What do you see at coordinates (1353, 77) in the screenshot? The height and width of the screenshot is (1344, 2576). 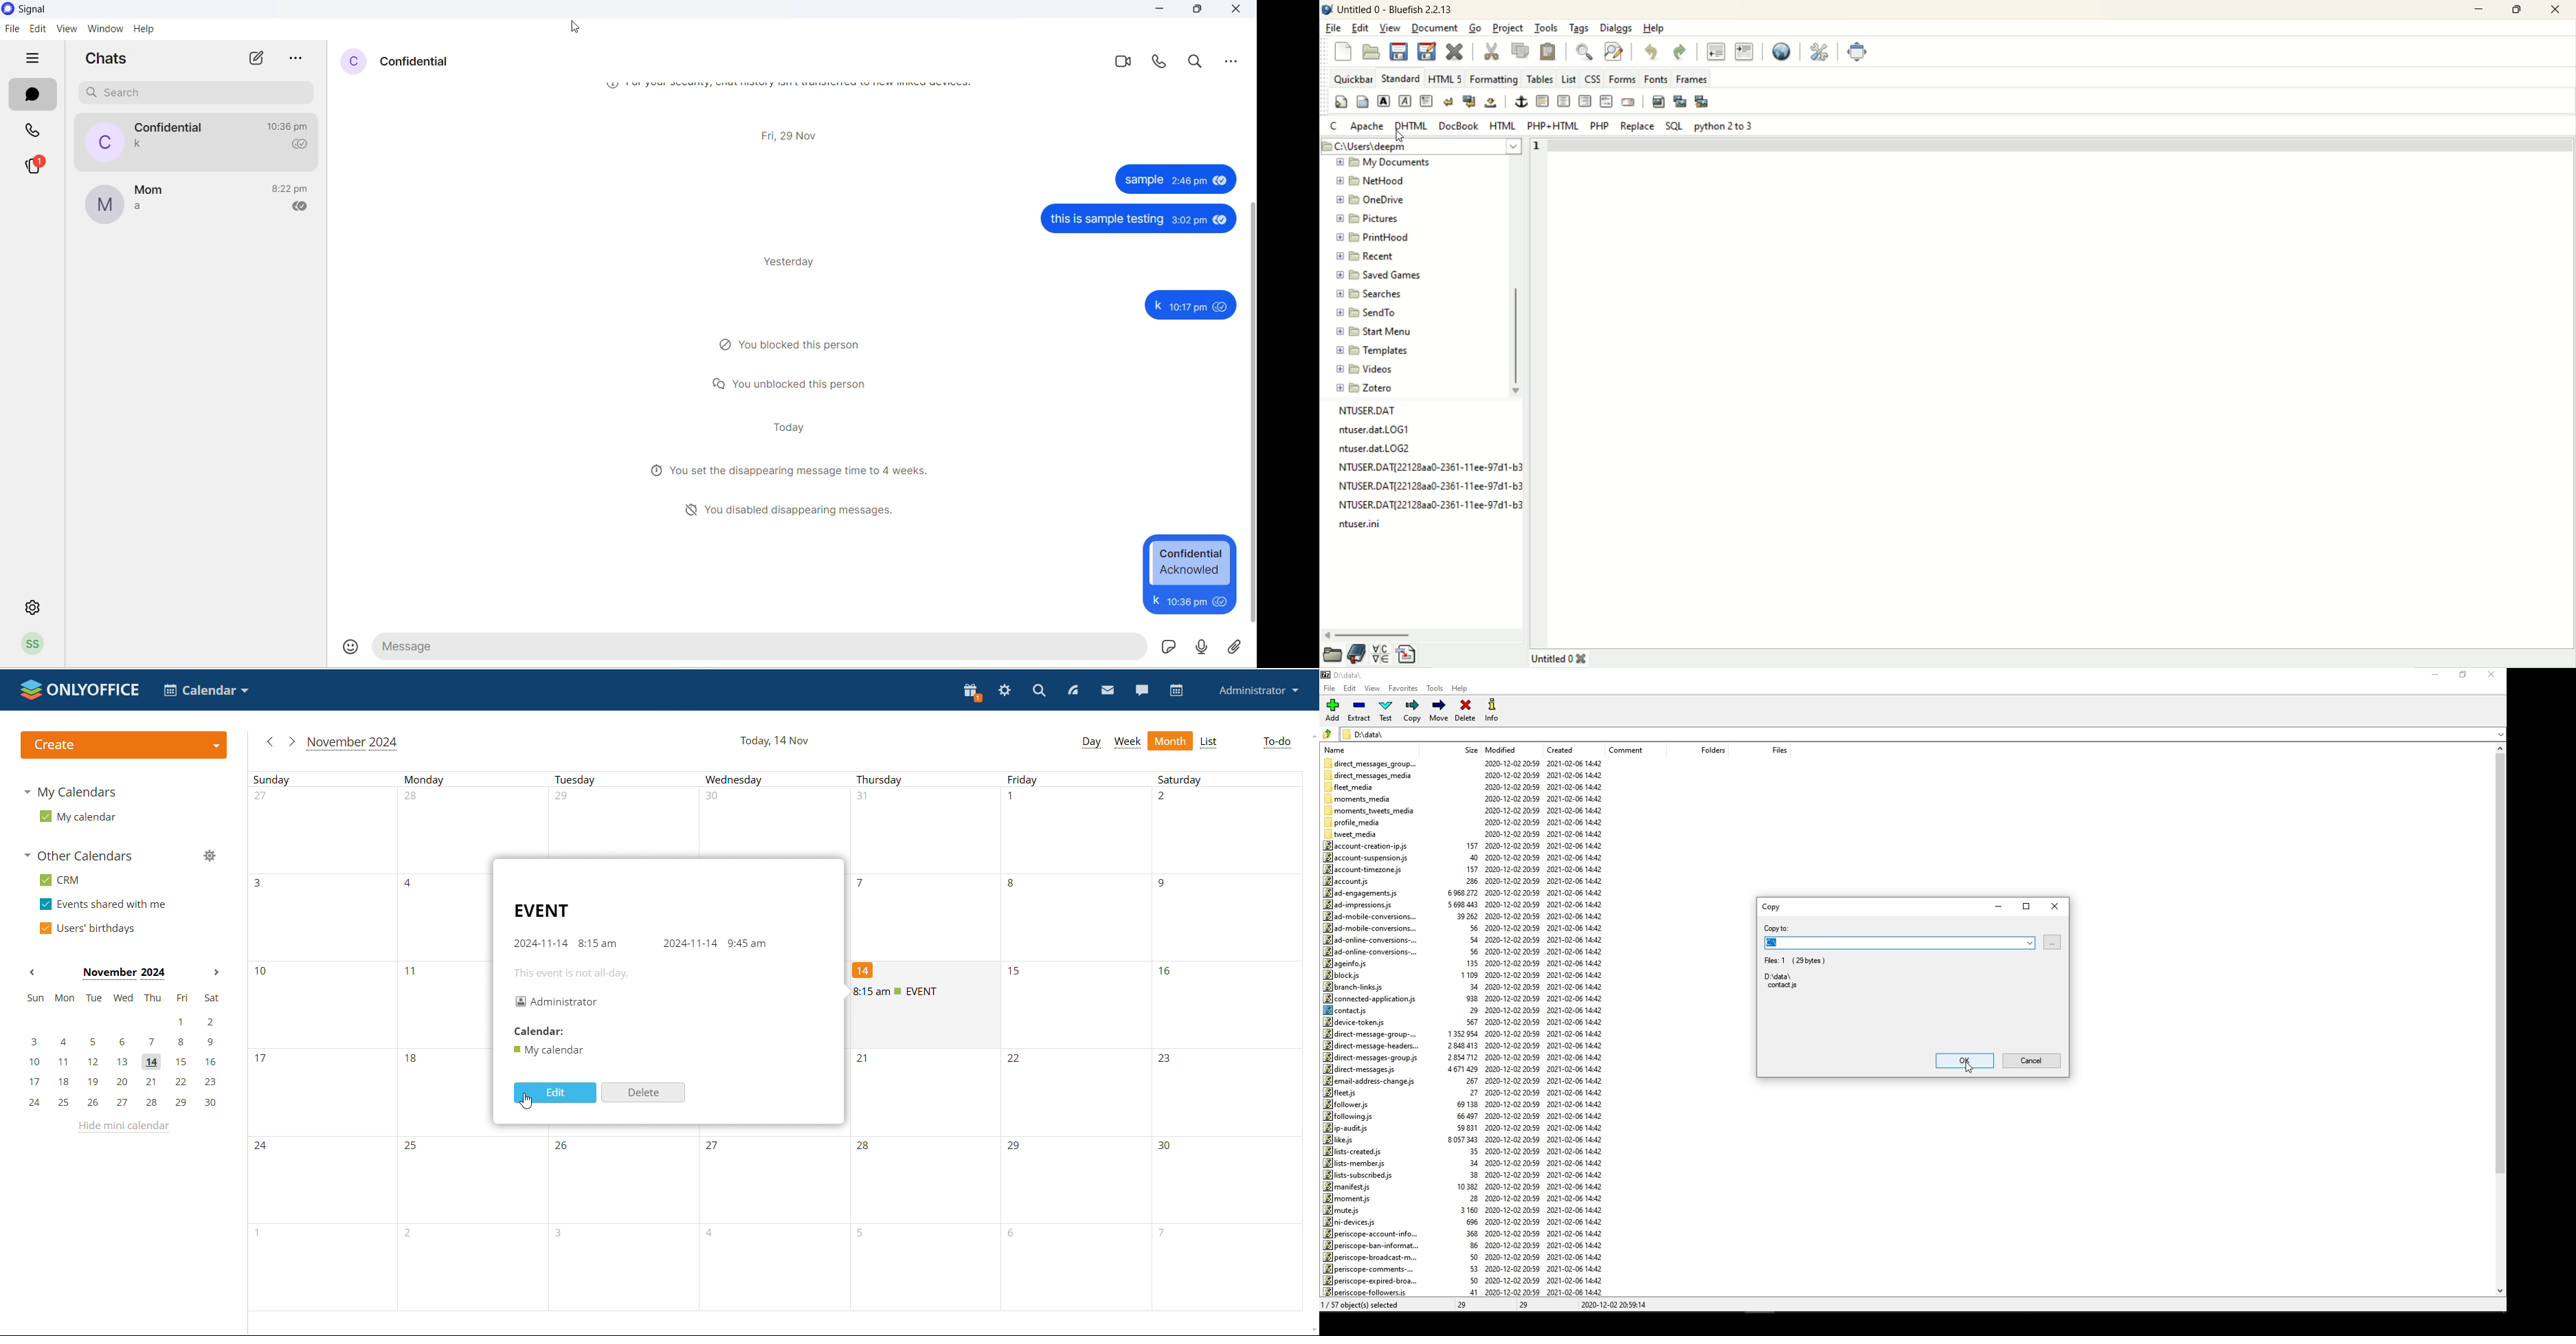 I see `quickbar` at bounding box center [1353, 77].